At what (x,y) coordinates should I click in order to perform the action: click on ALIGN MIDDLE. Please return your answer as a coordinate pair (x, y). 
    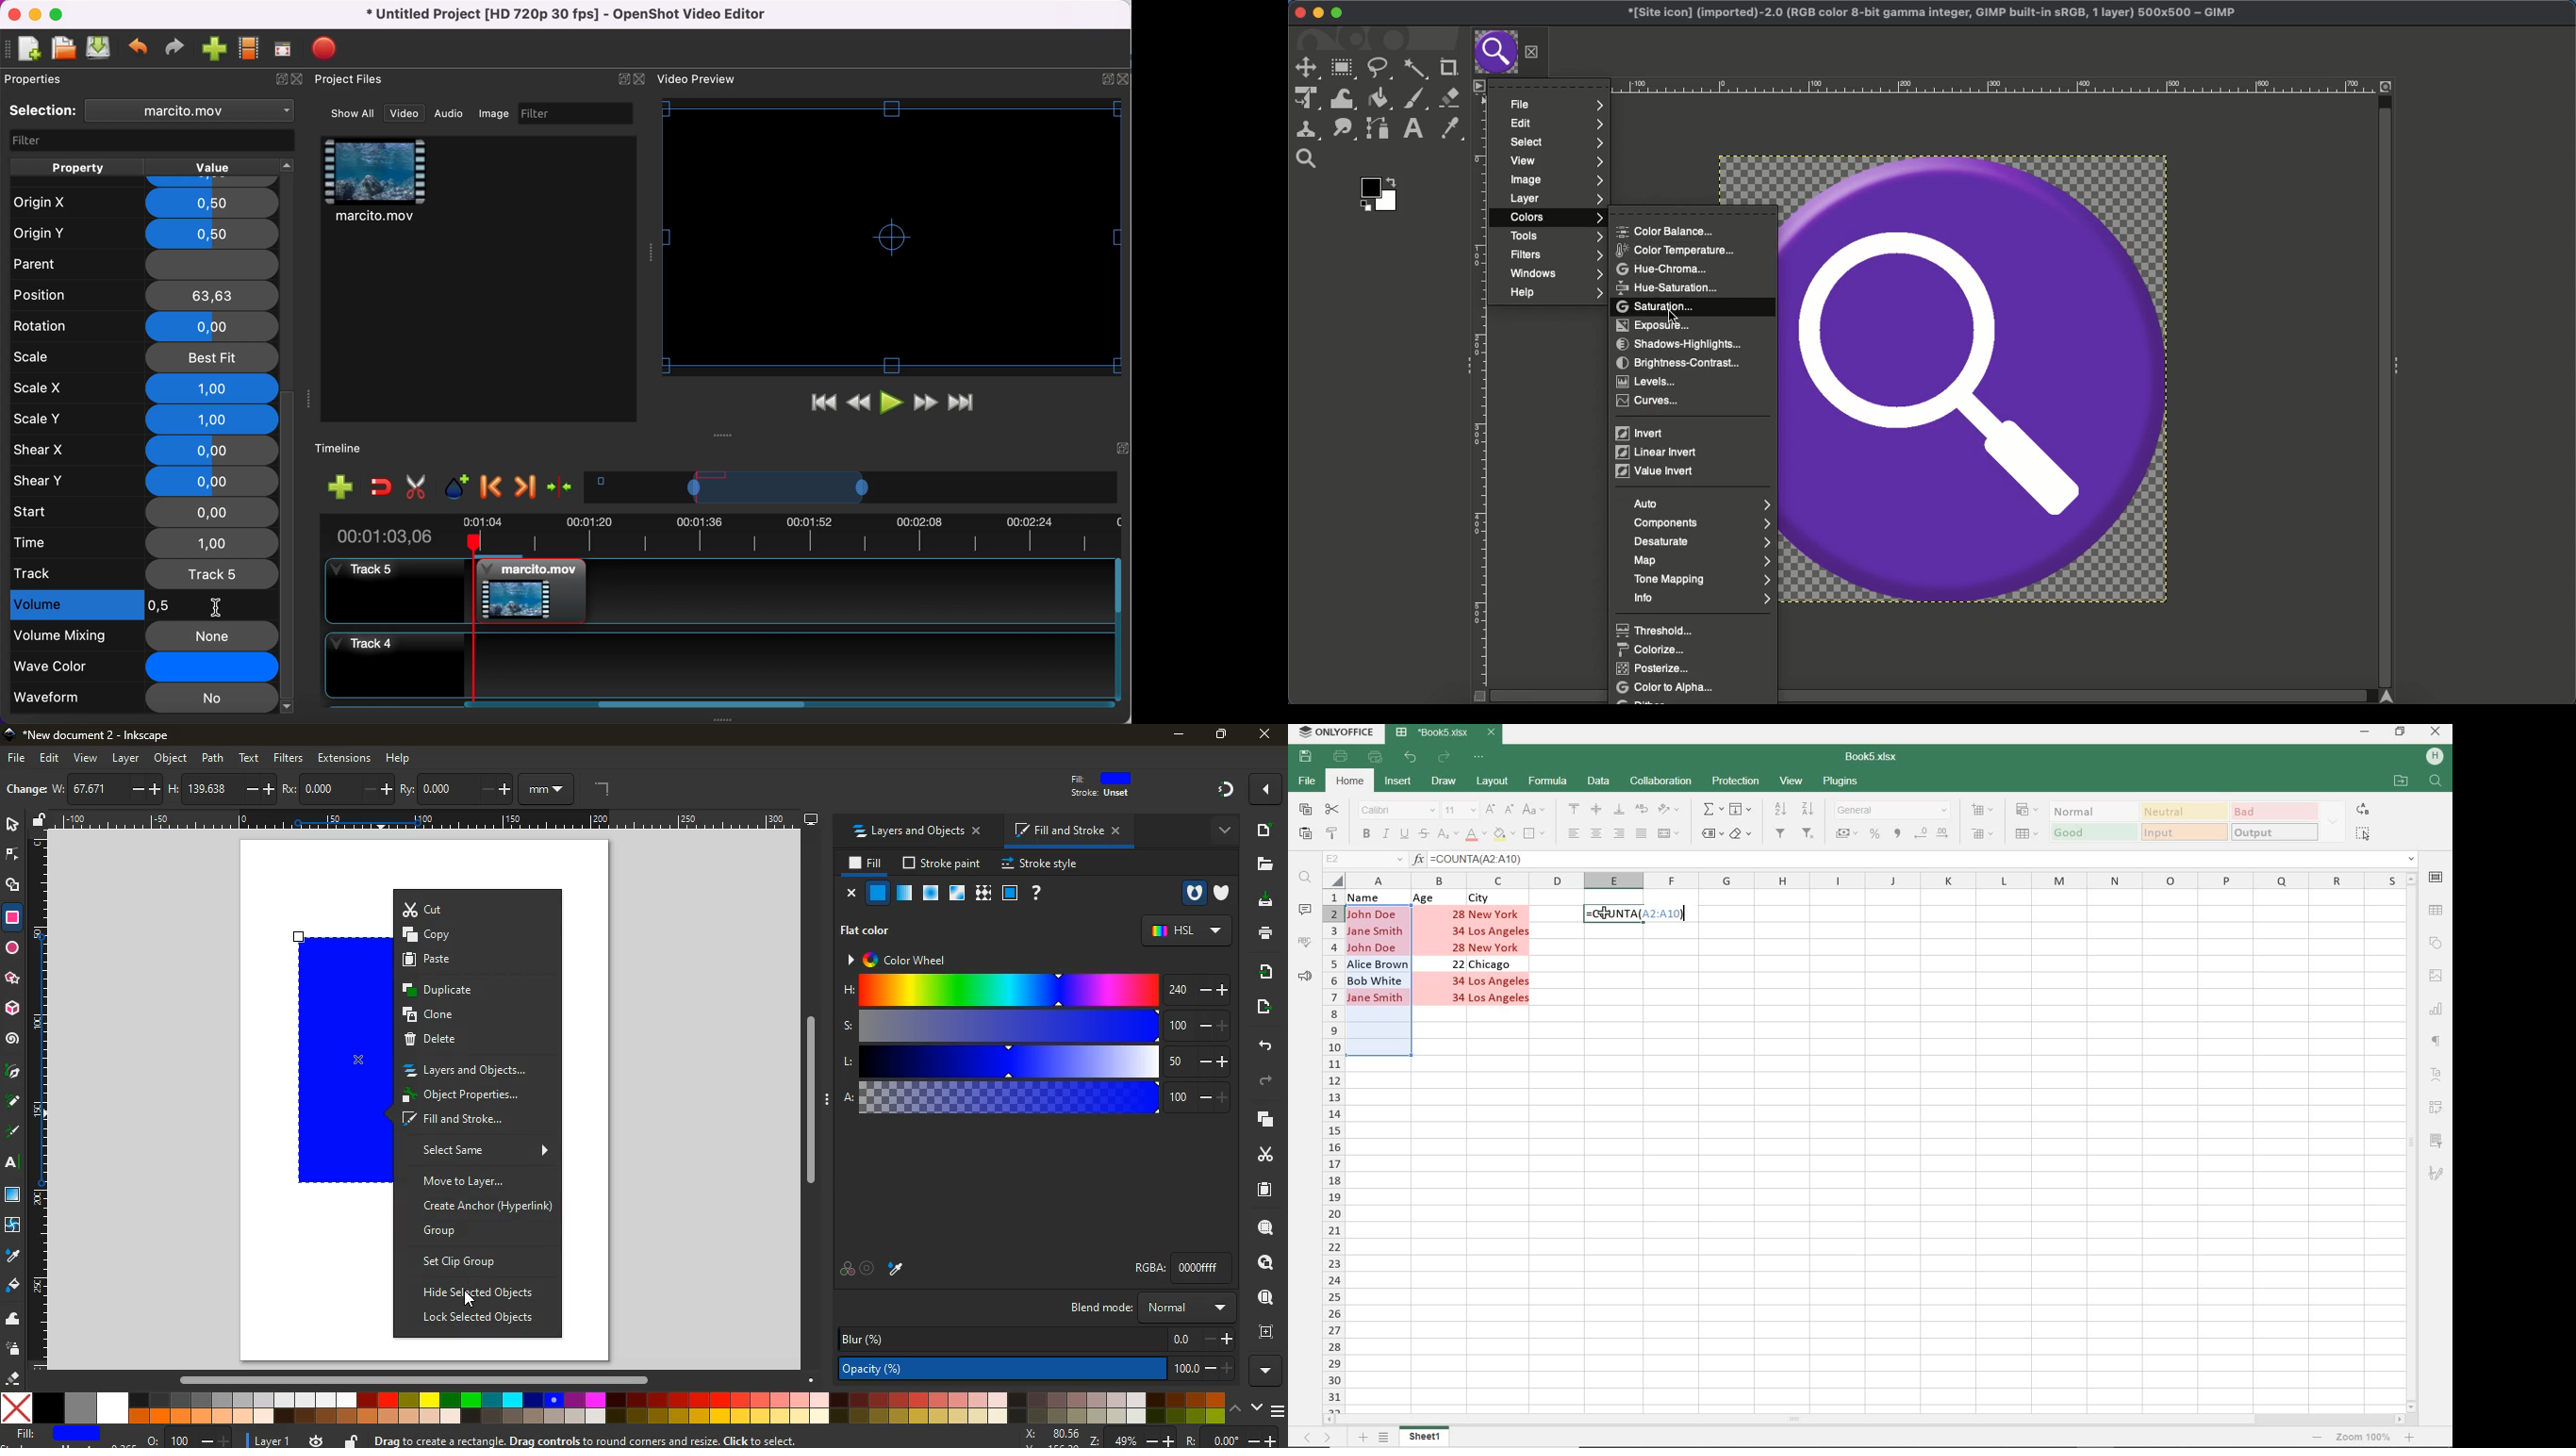
    Looking at the image, I should click on (1597, 811).